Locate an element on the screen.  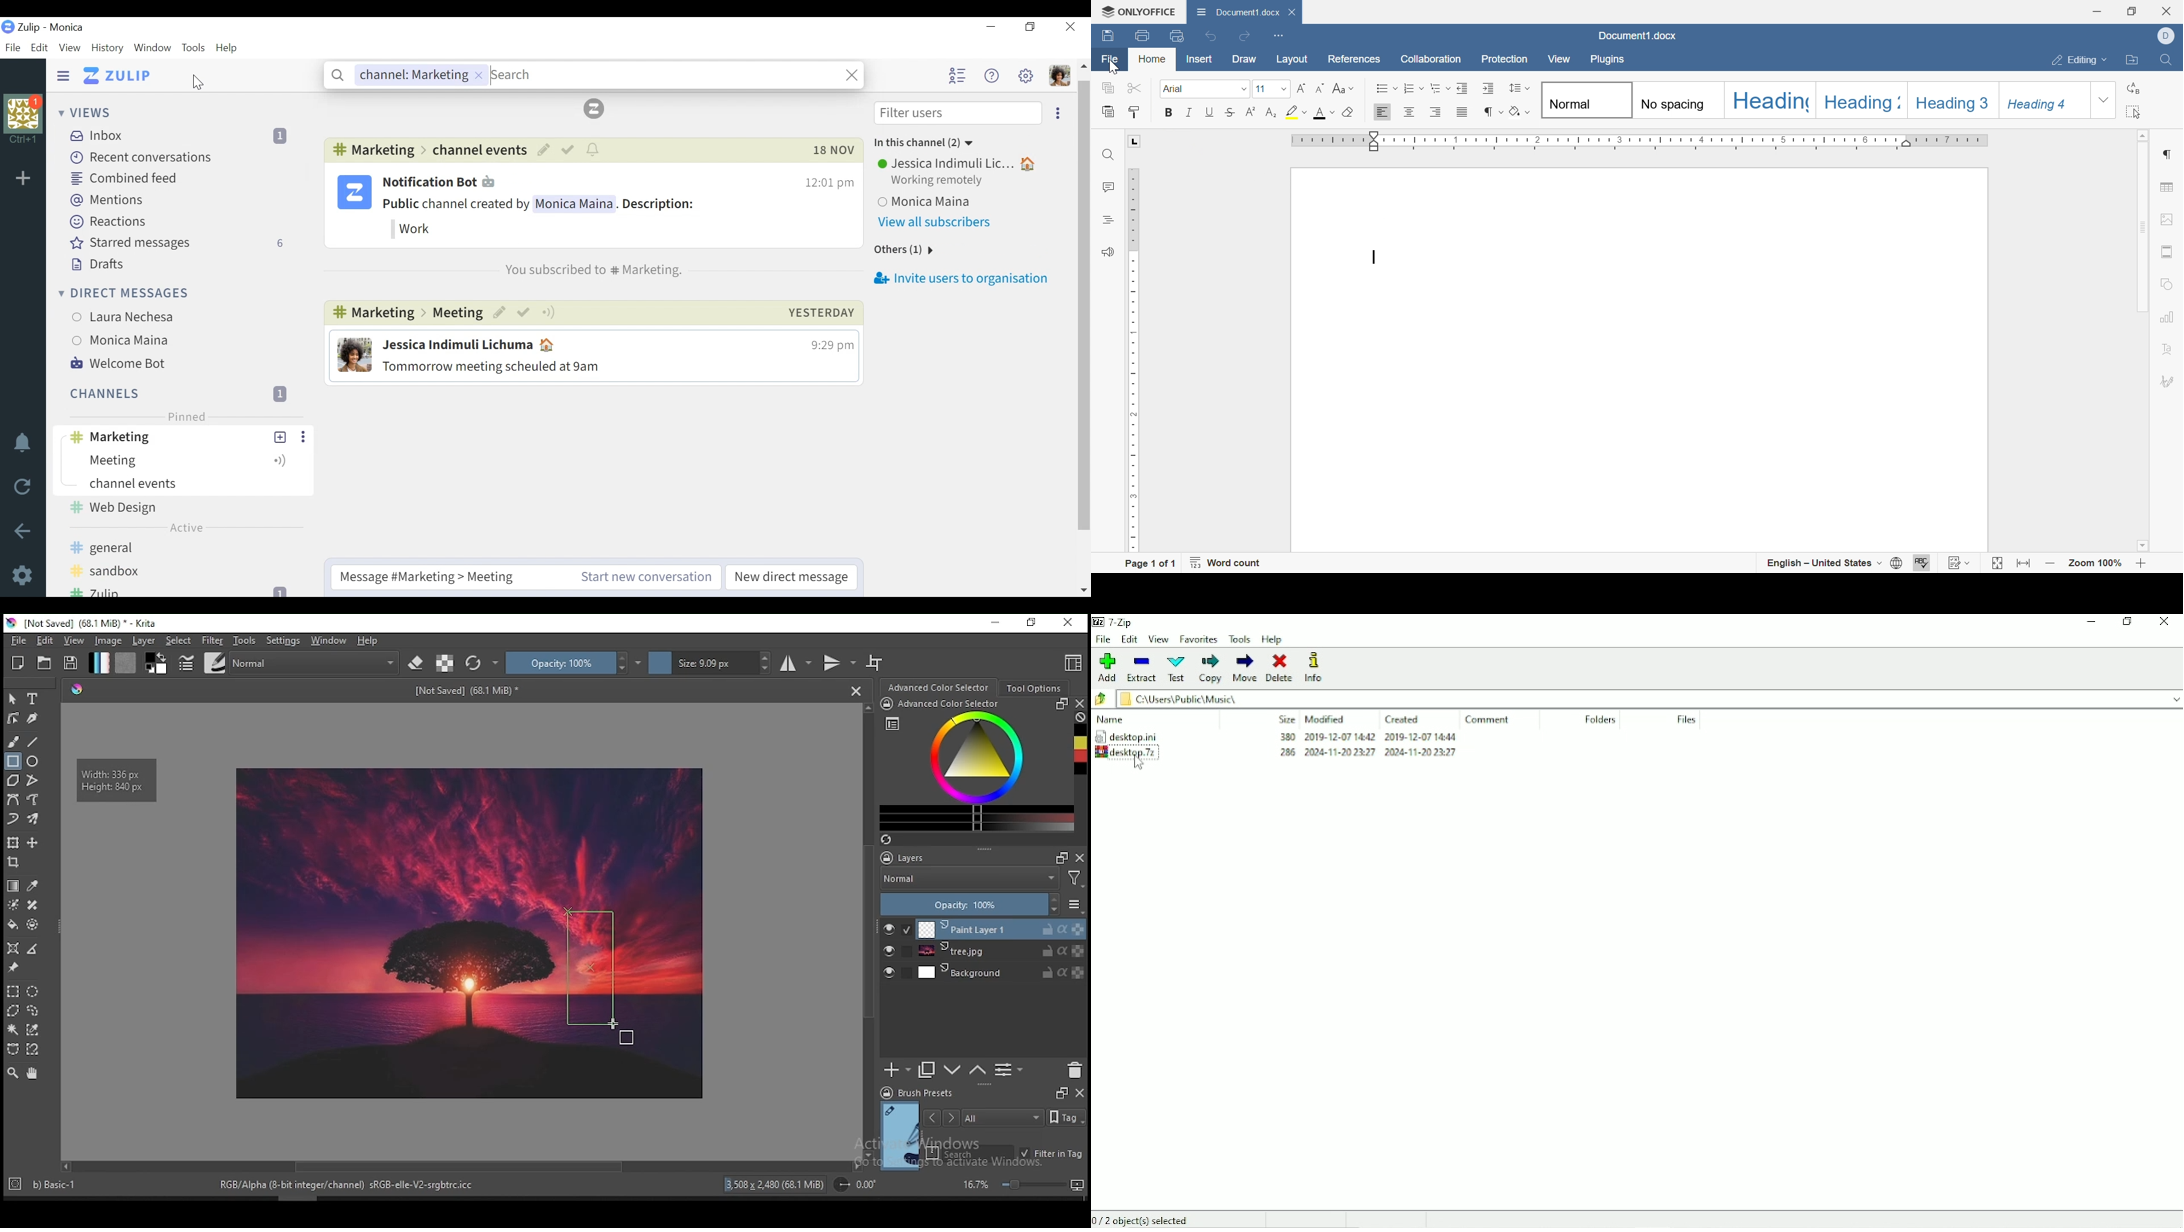
references is located at coordinates (1353, 59).